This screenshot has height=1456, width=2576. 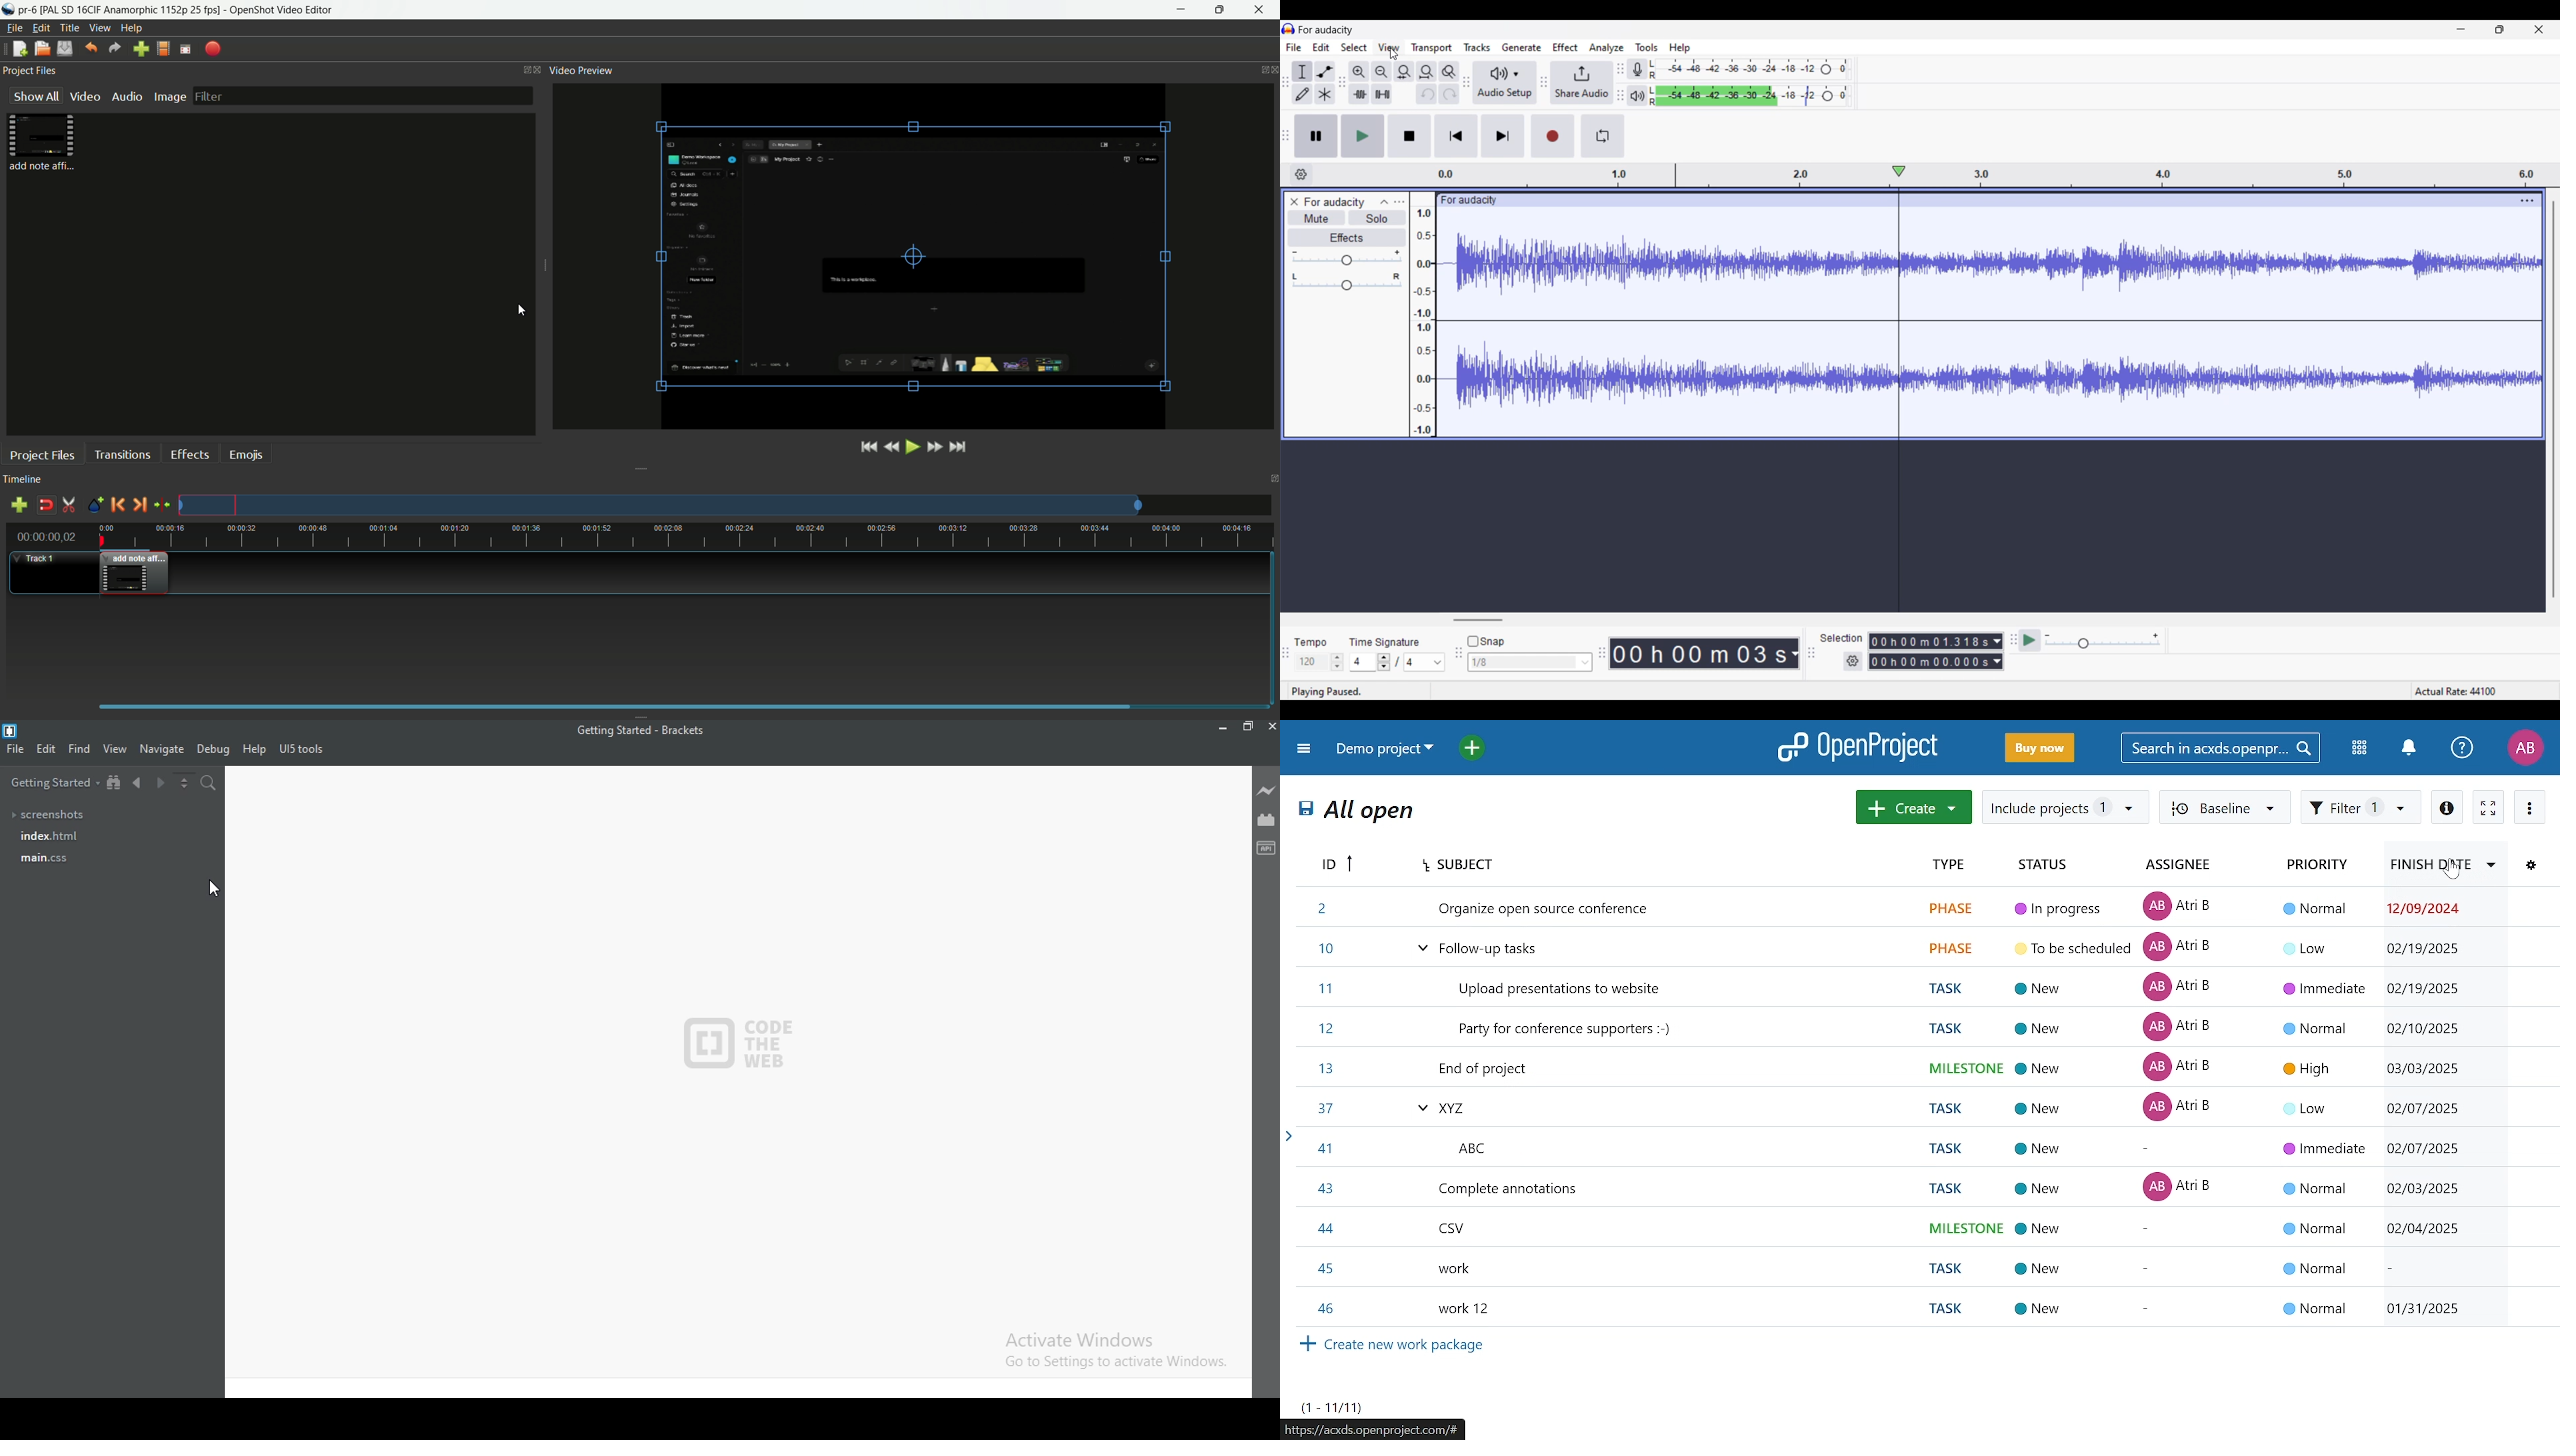 I want to click on Selection duration measurement options, so click(x=1997, y=651).